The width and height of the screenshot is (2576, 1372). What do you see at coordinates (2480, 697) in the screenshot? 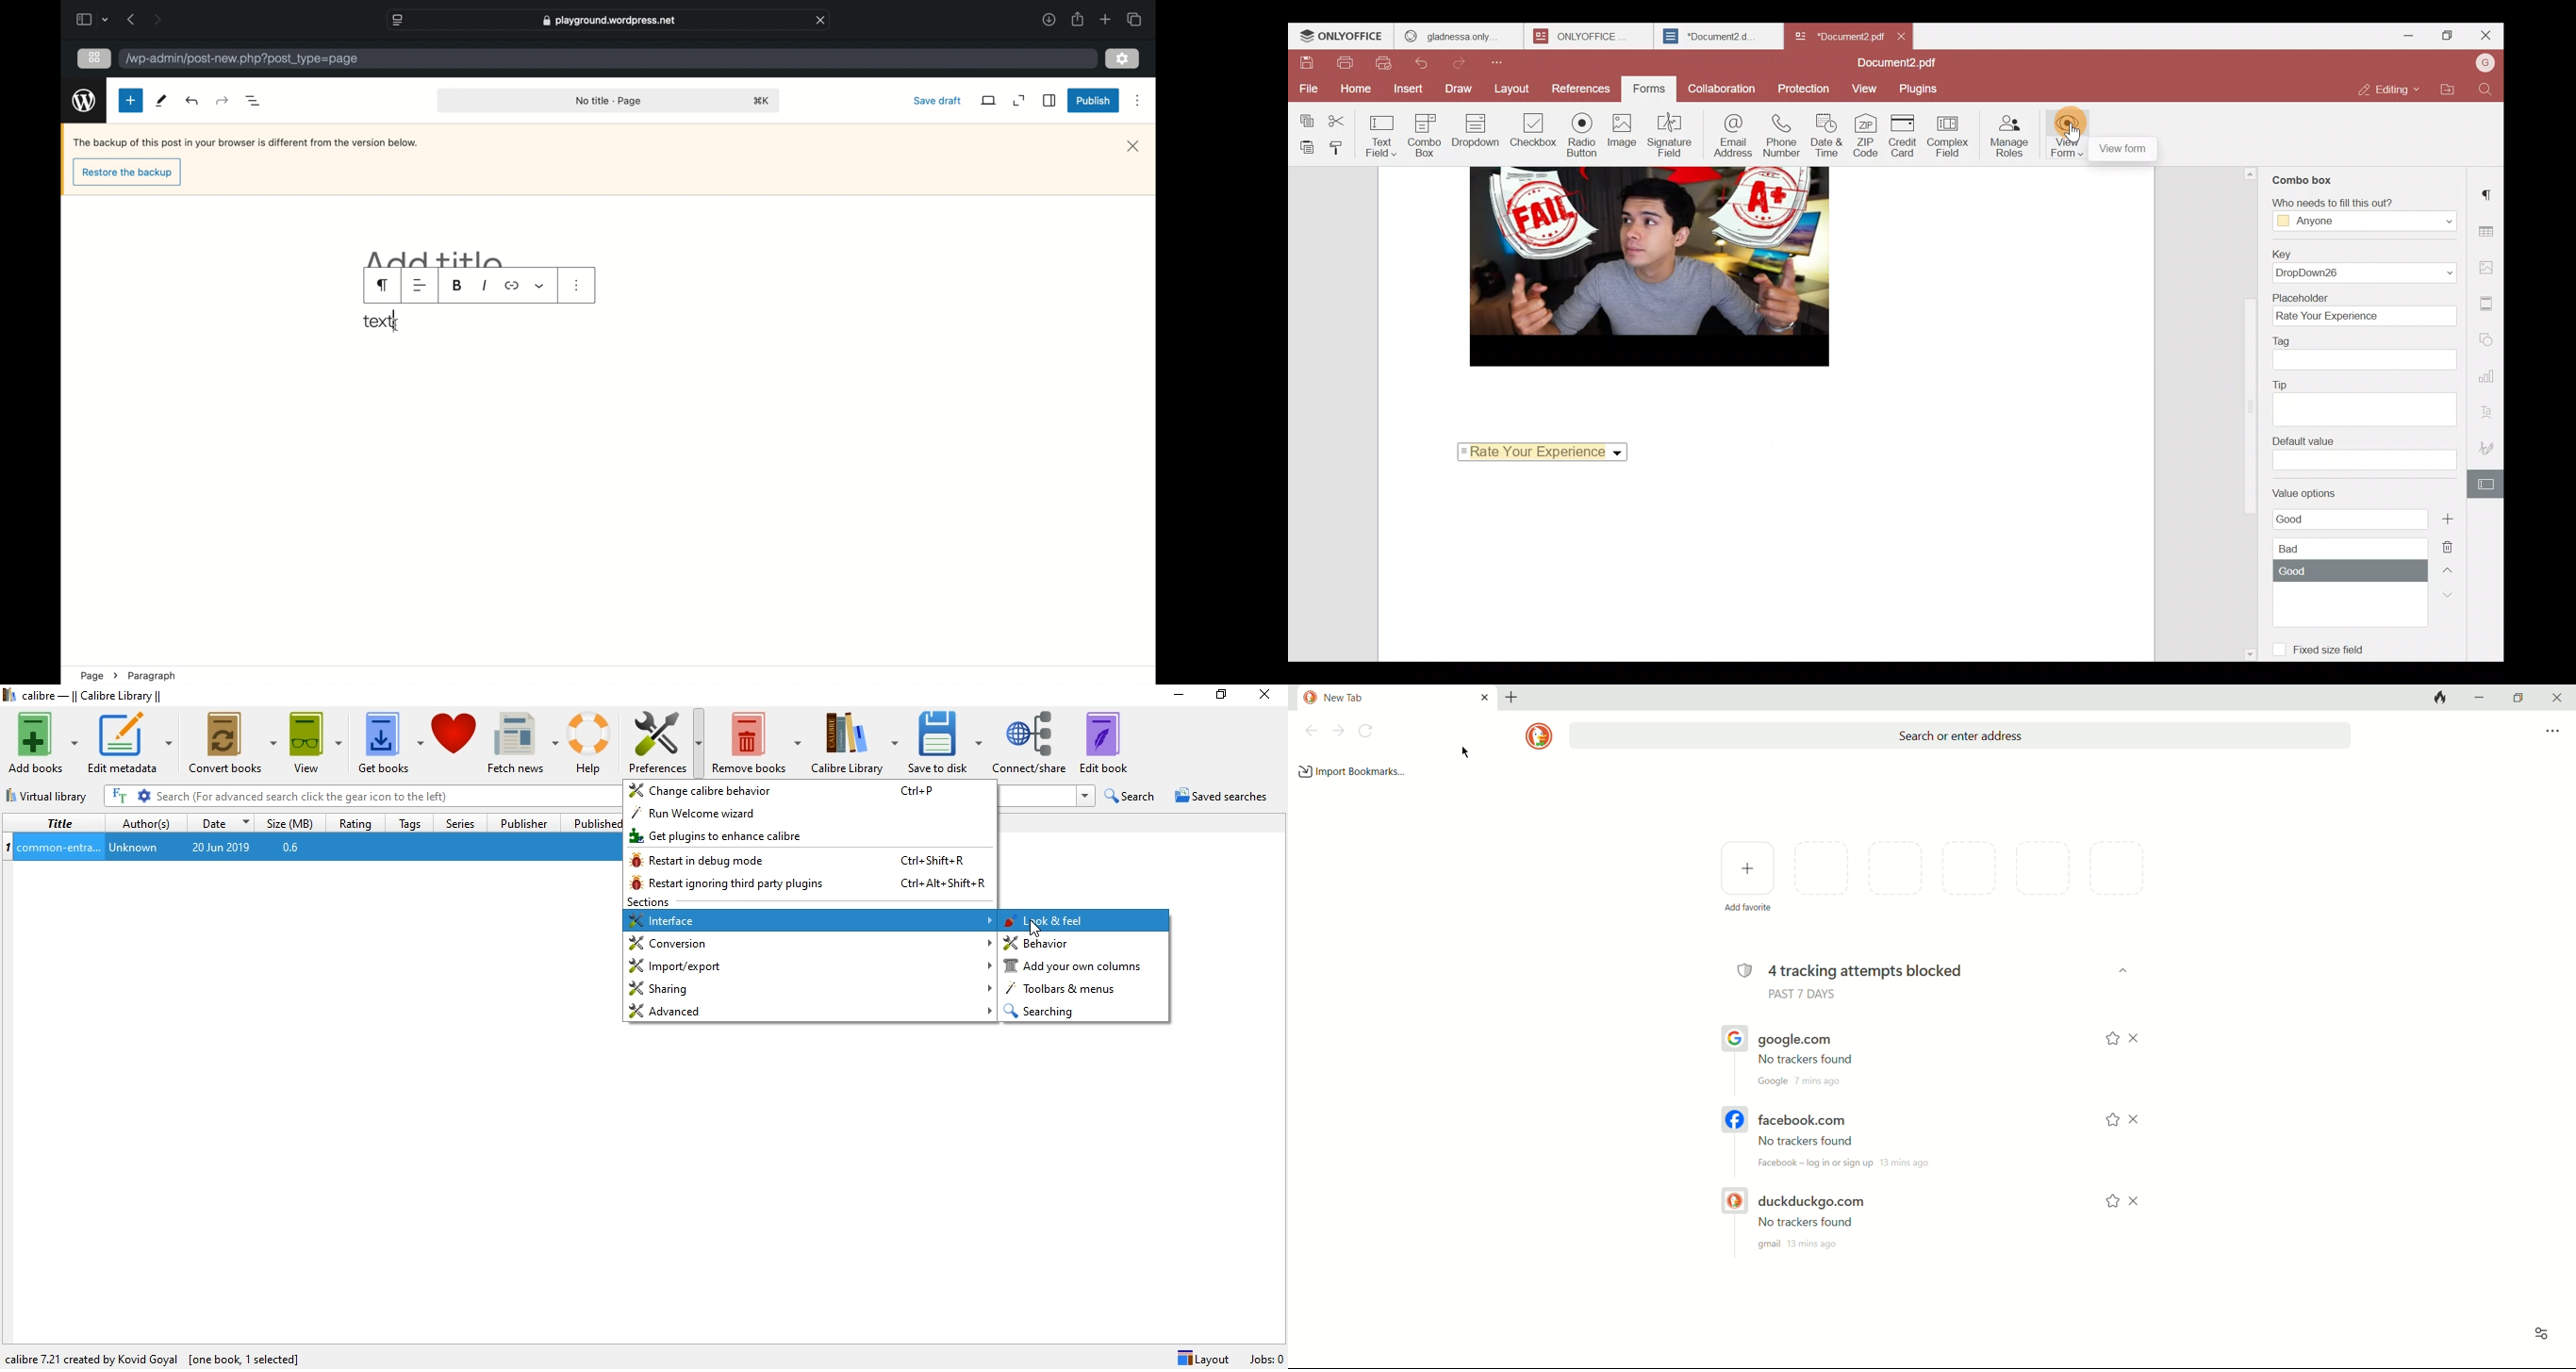
I see `minimize` at bounding box center [2480, 697].